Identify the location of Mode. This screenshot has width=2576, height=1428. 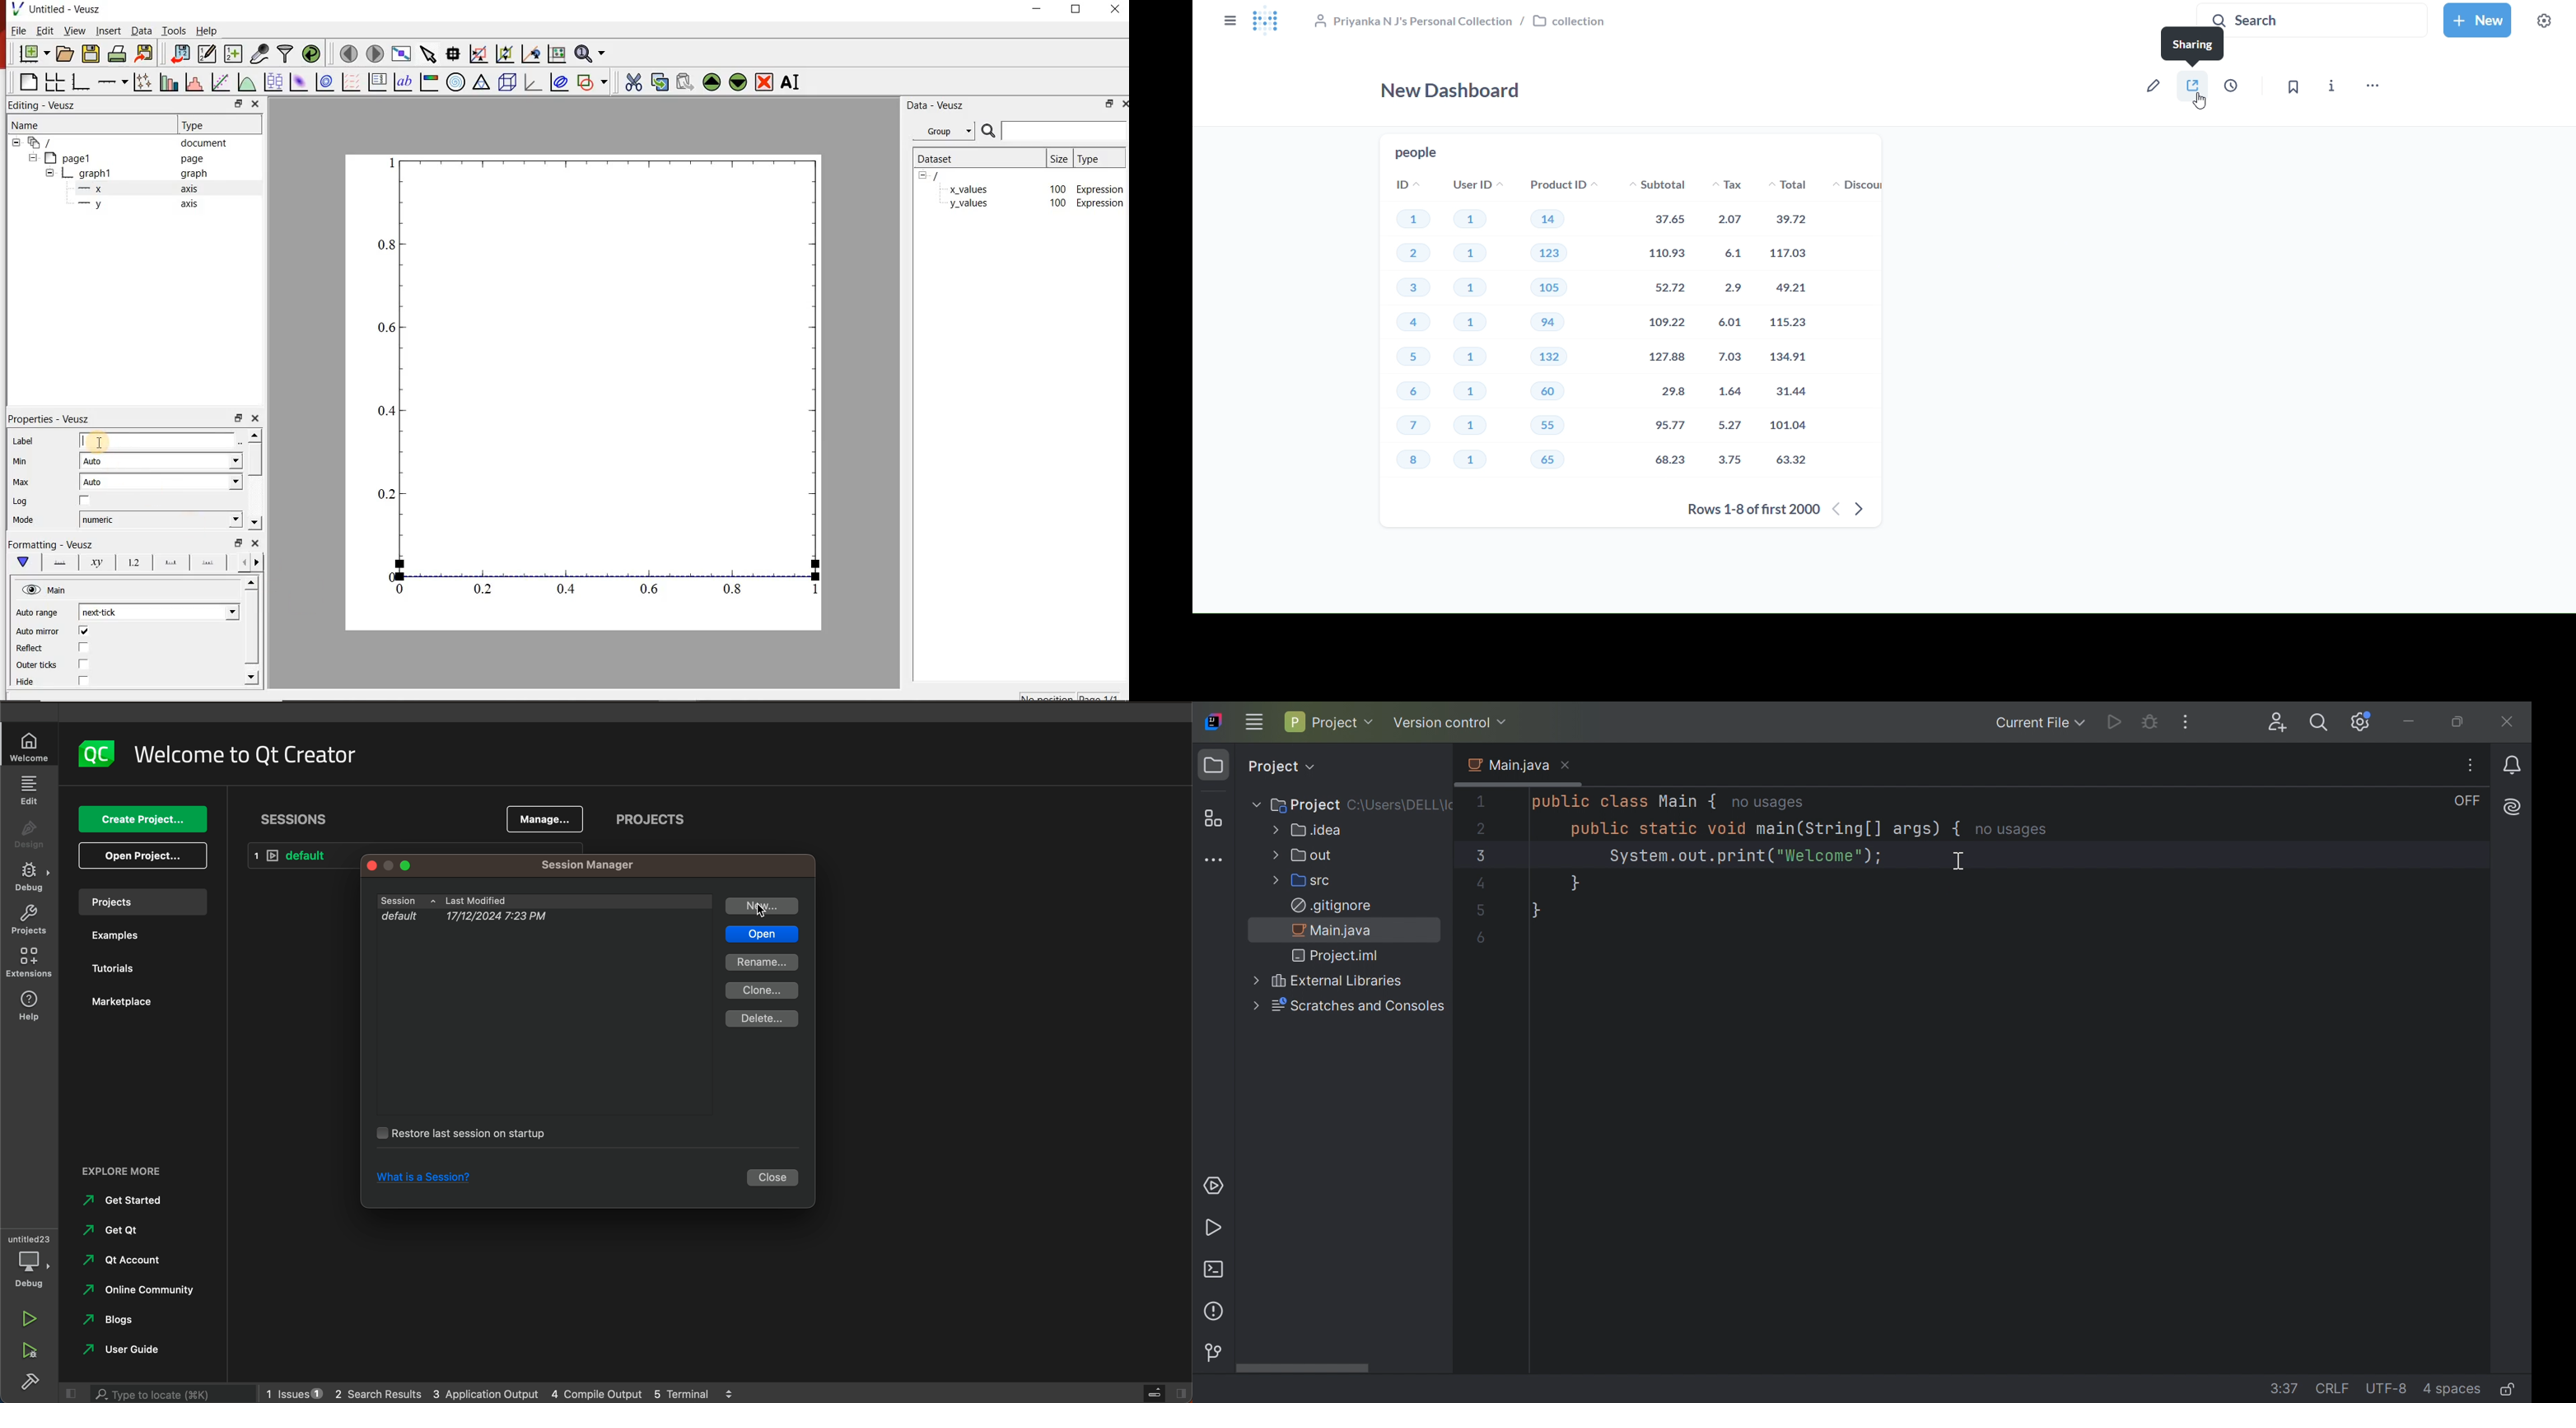
(24, 519).